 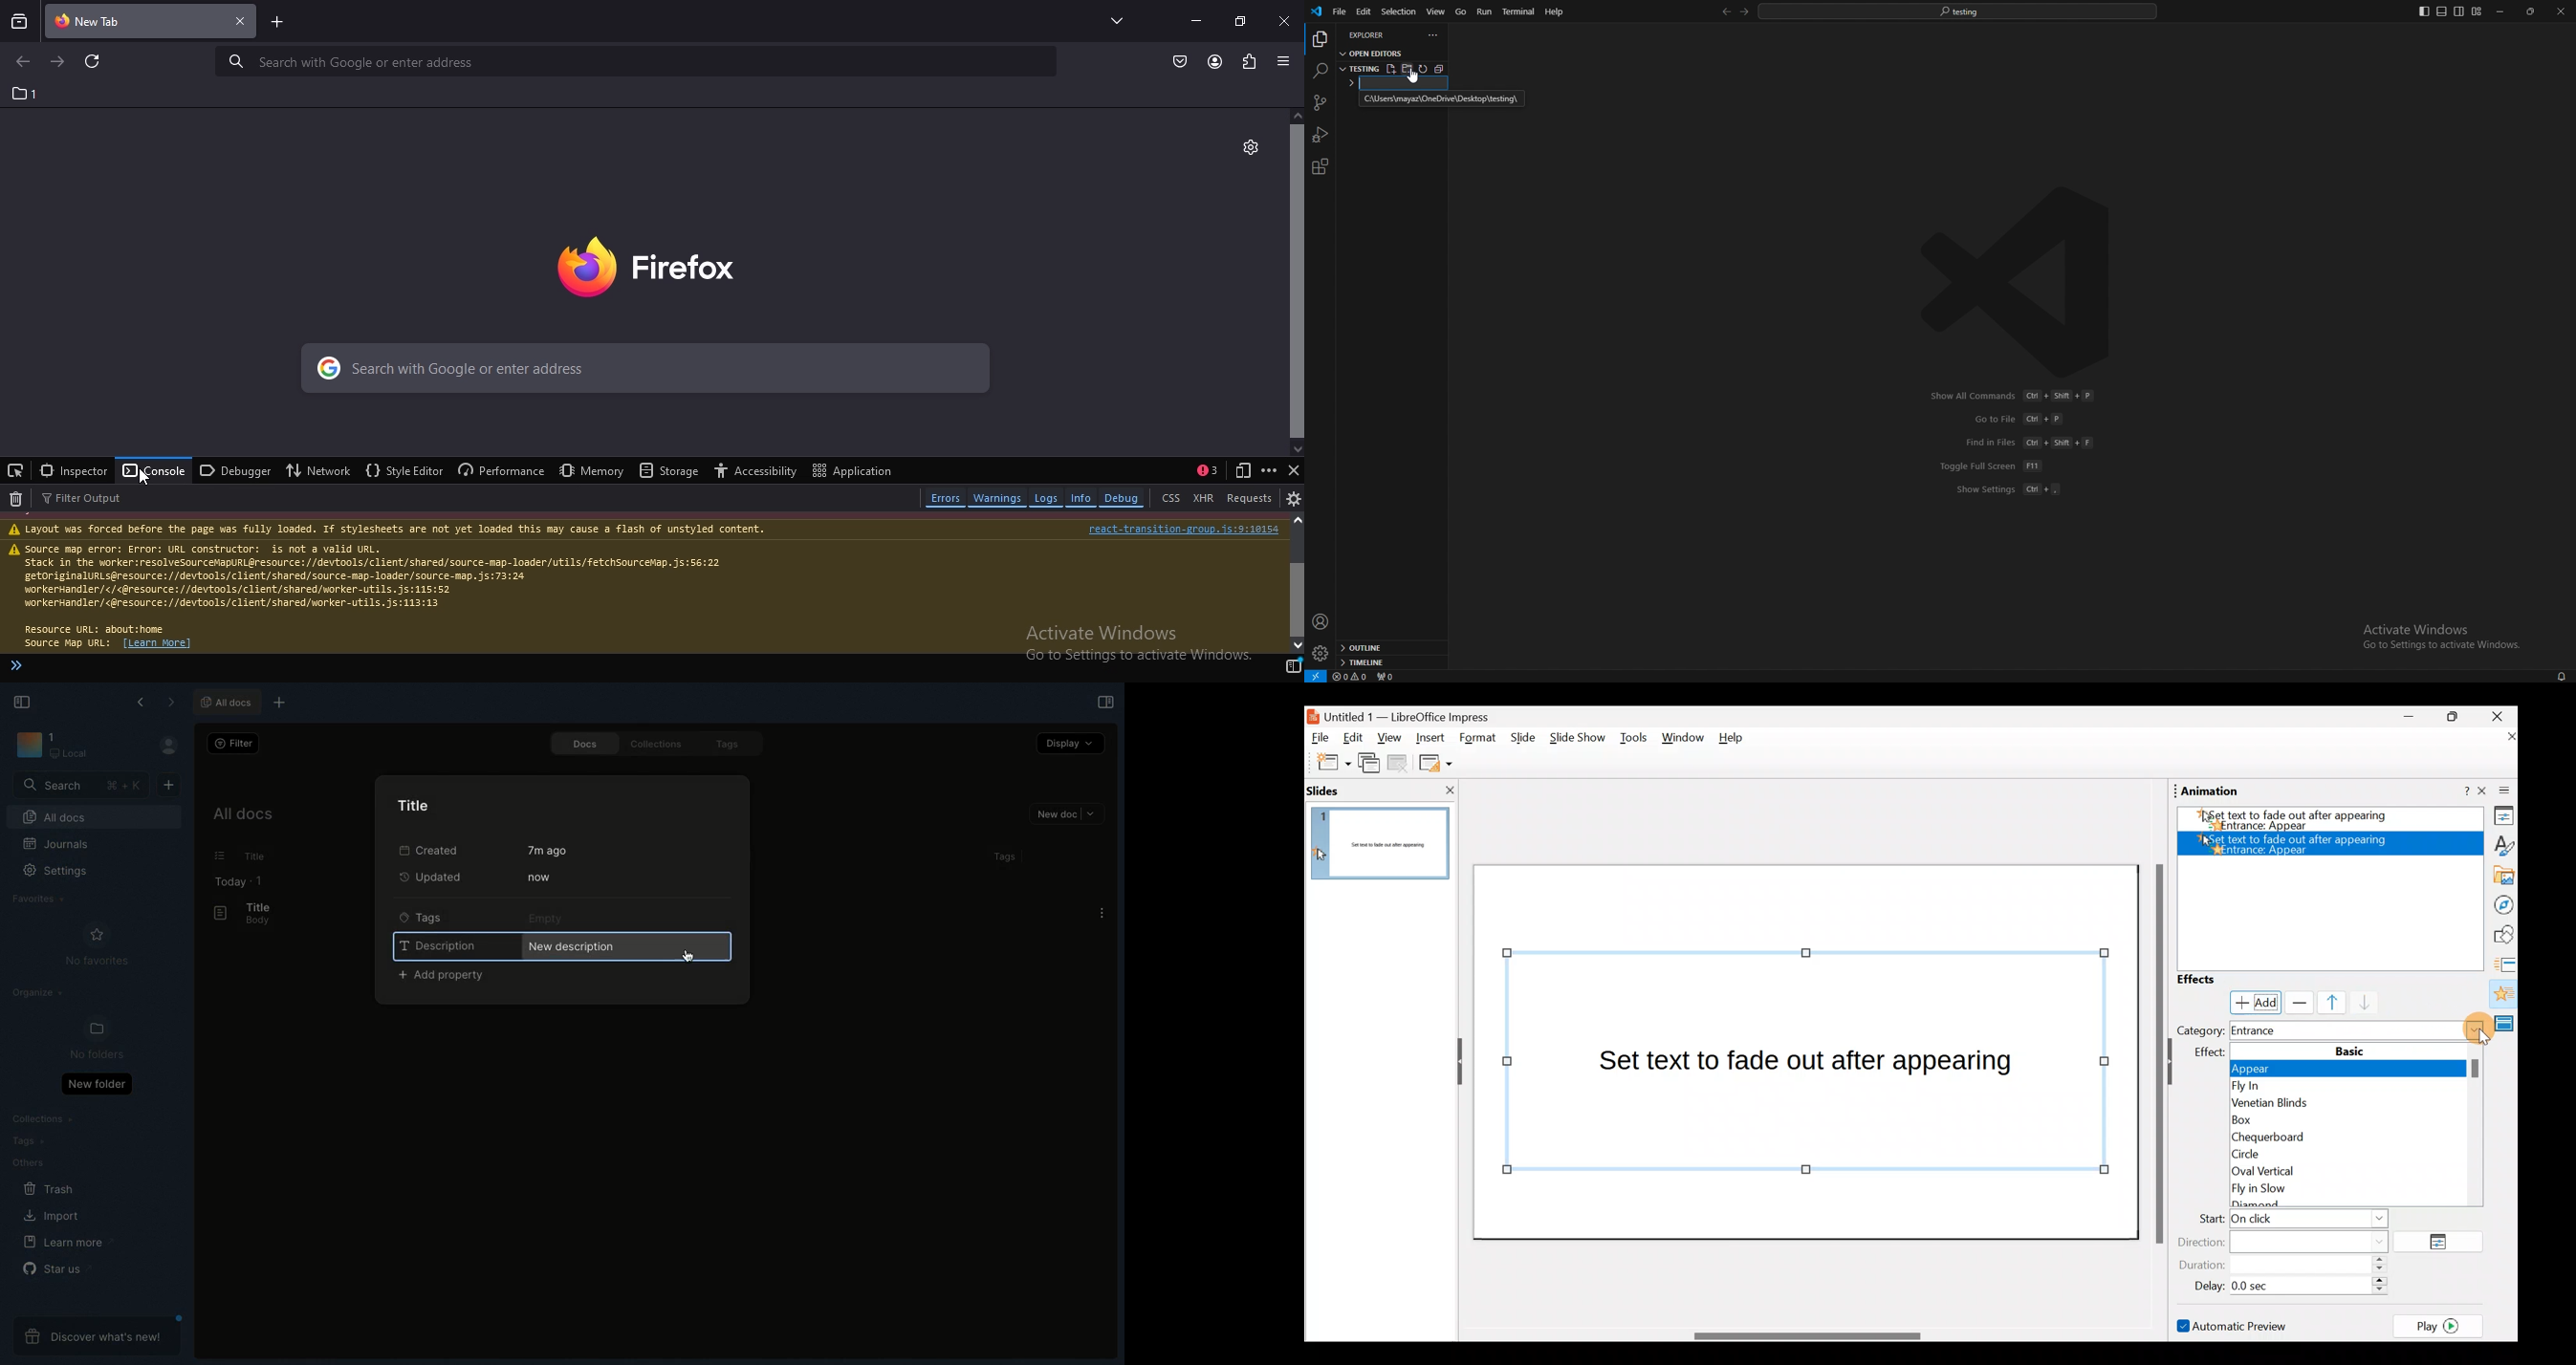 I want to click on logs, so click(x=1047, y=498).